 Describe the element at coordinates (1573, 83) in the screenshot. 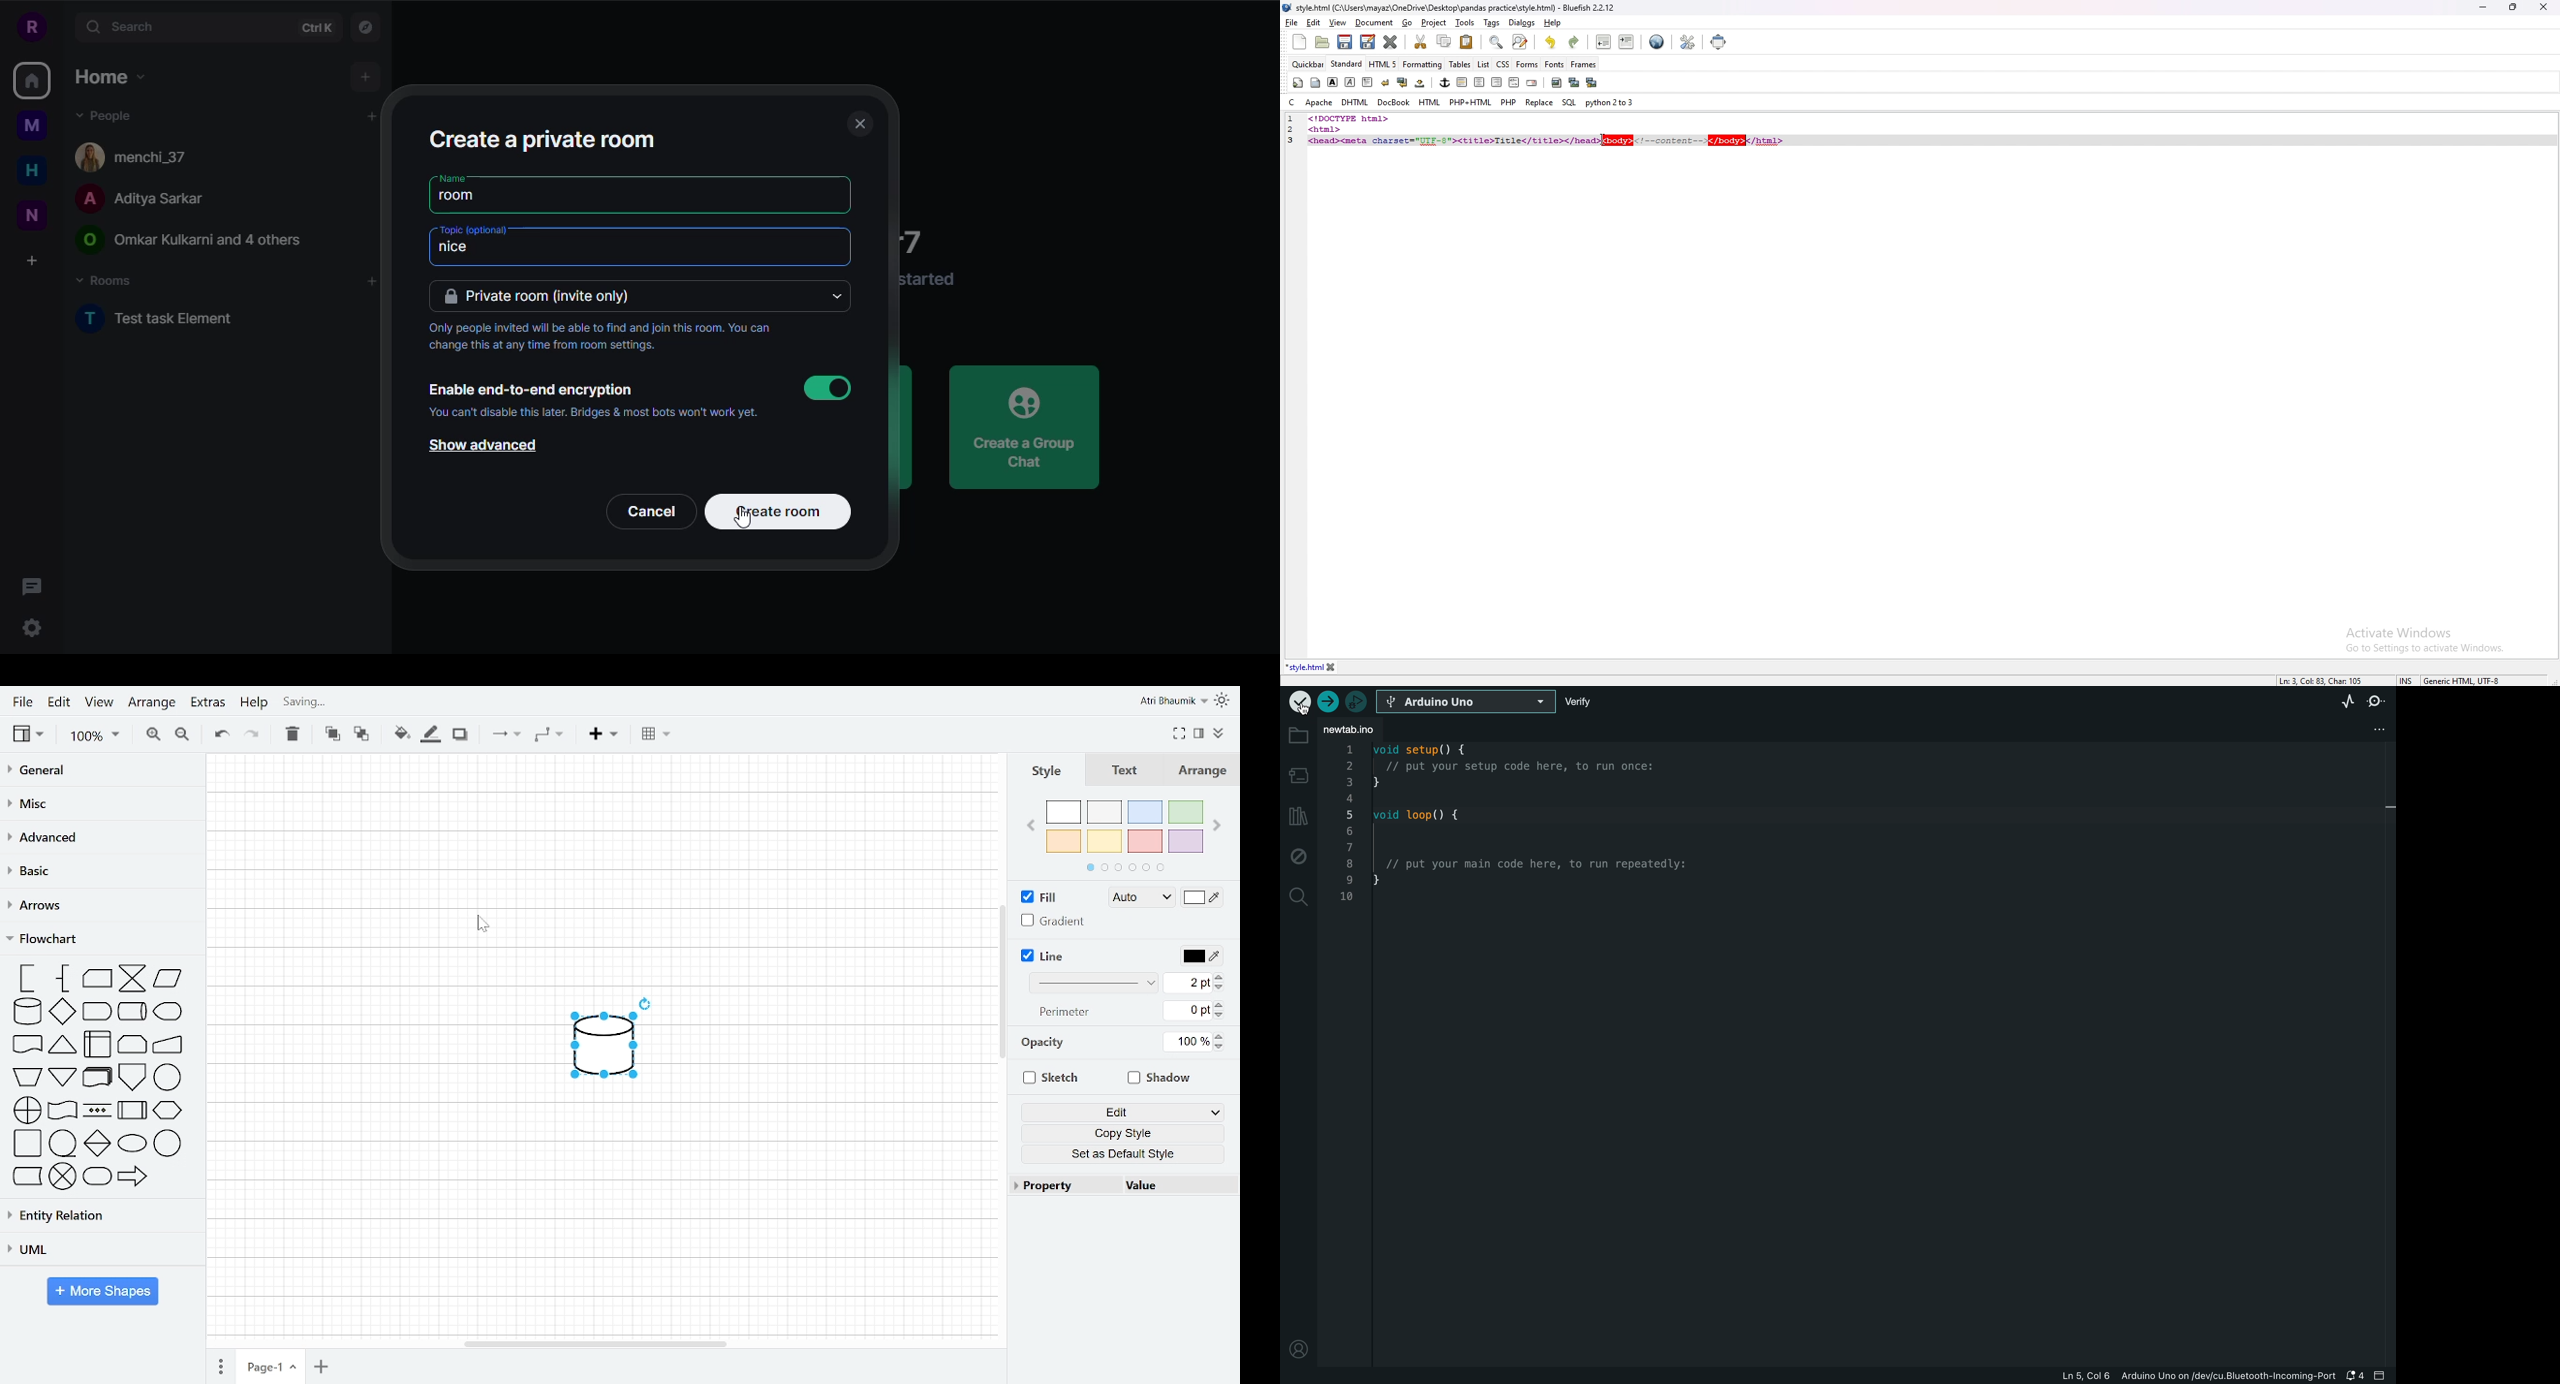

I see `insert thumbnail` at that location.